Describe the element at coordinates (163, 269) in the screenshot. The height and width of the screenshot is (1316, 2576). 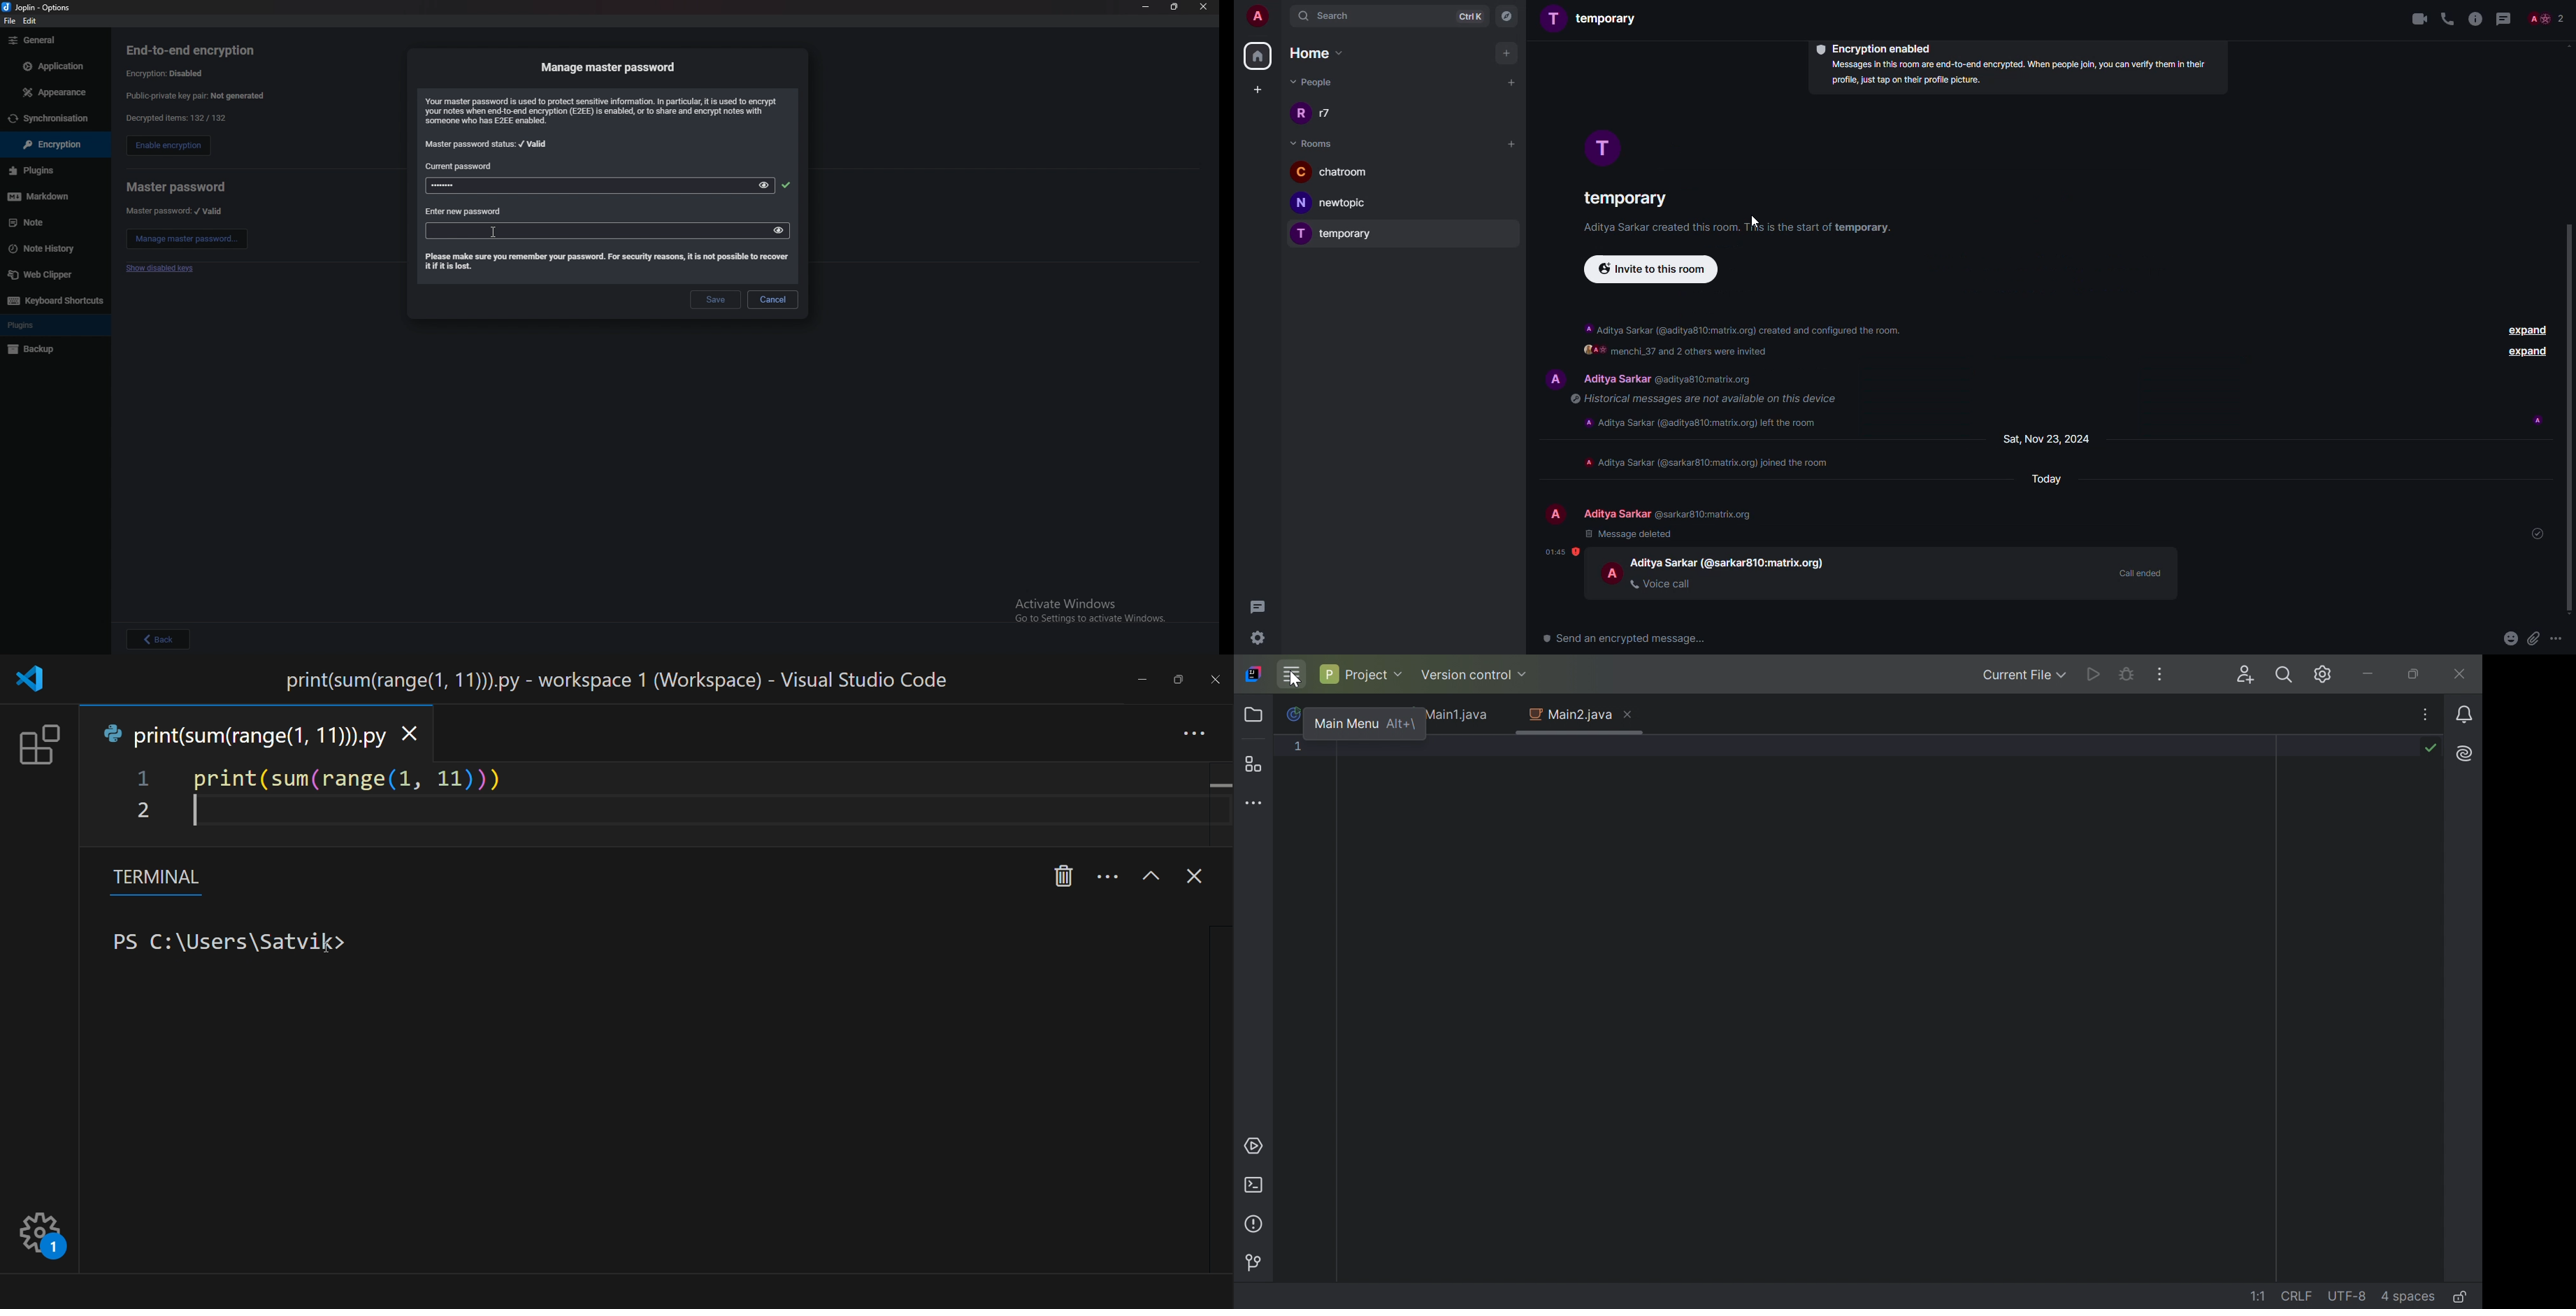
I see `show disabled keys` at that location.